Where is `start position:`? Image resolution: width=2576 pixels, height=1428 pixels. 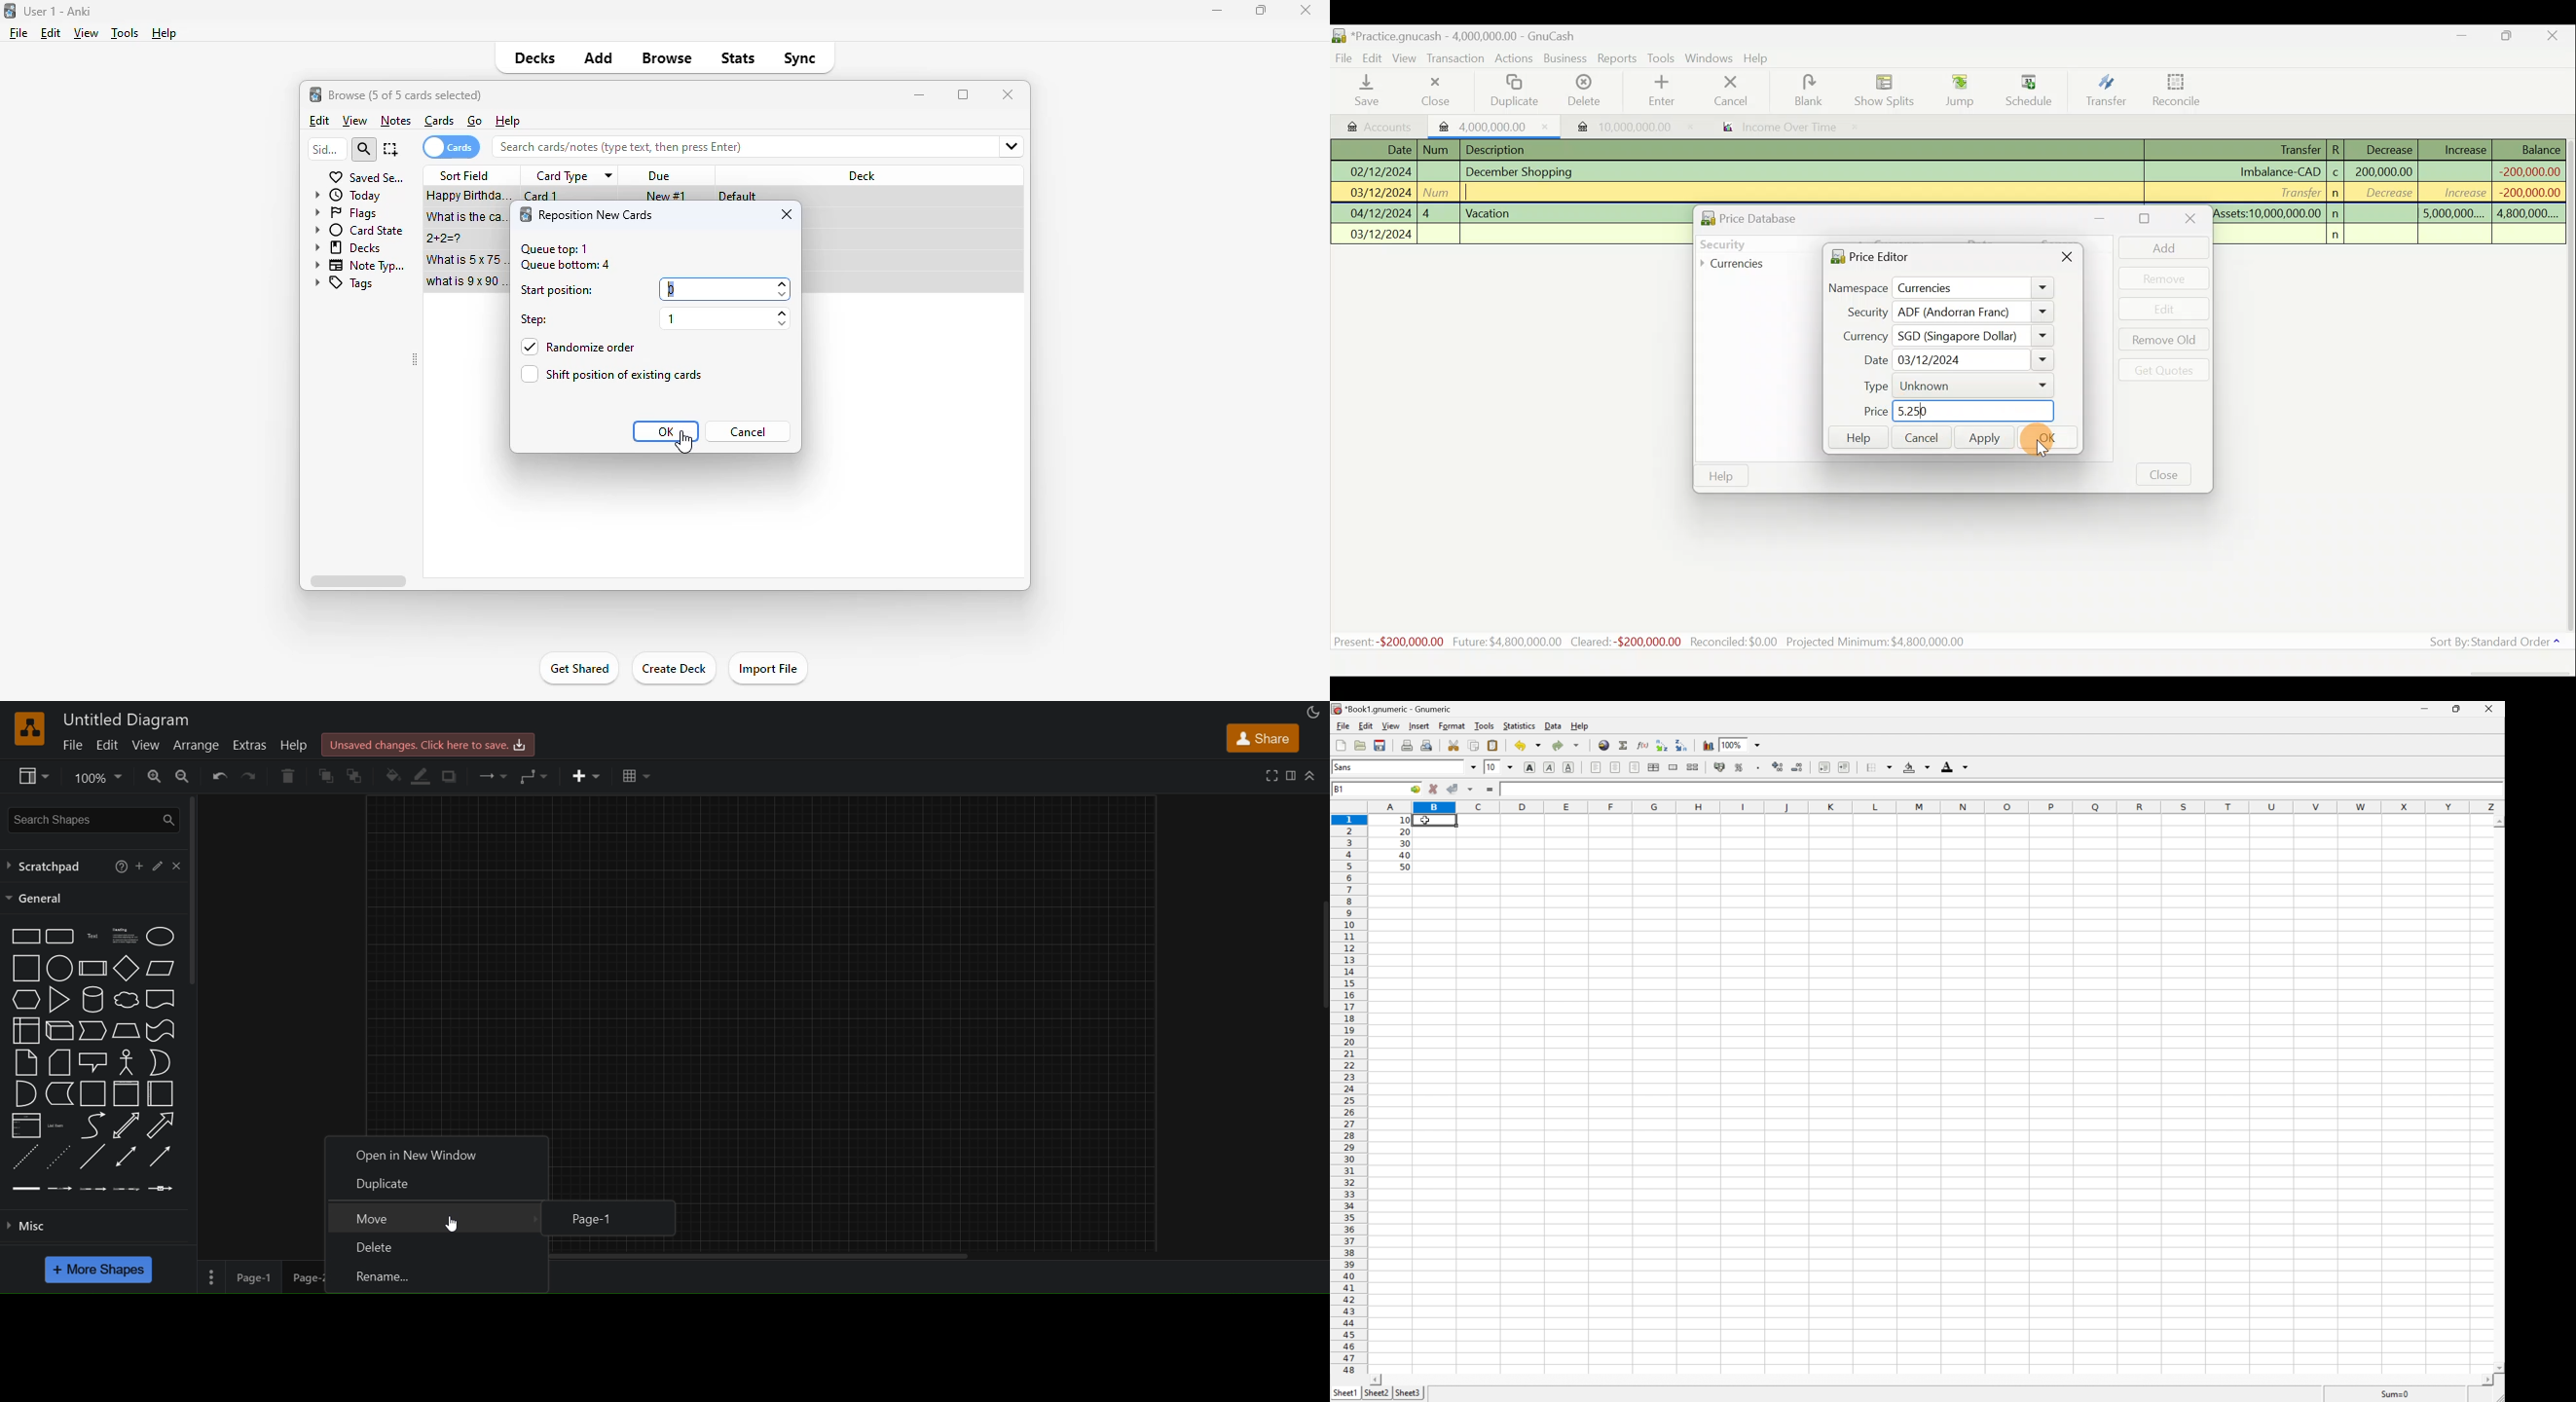 start position: is located at coordinates (559, 290).